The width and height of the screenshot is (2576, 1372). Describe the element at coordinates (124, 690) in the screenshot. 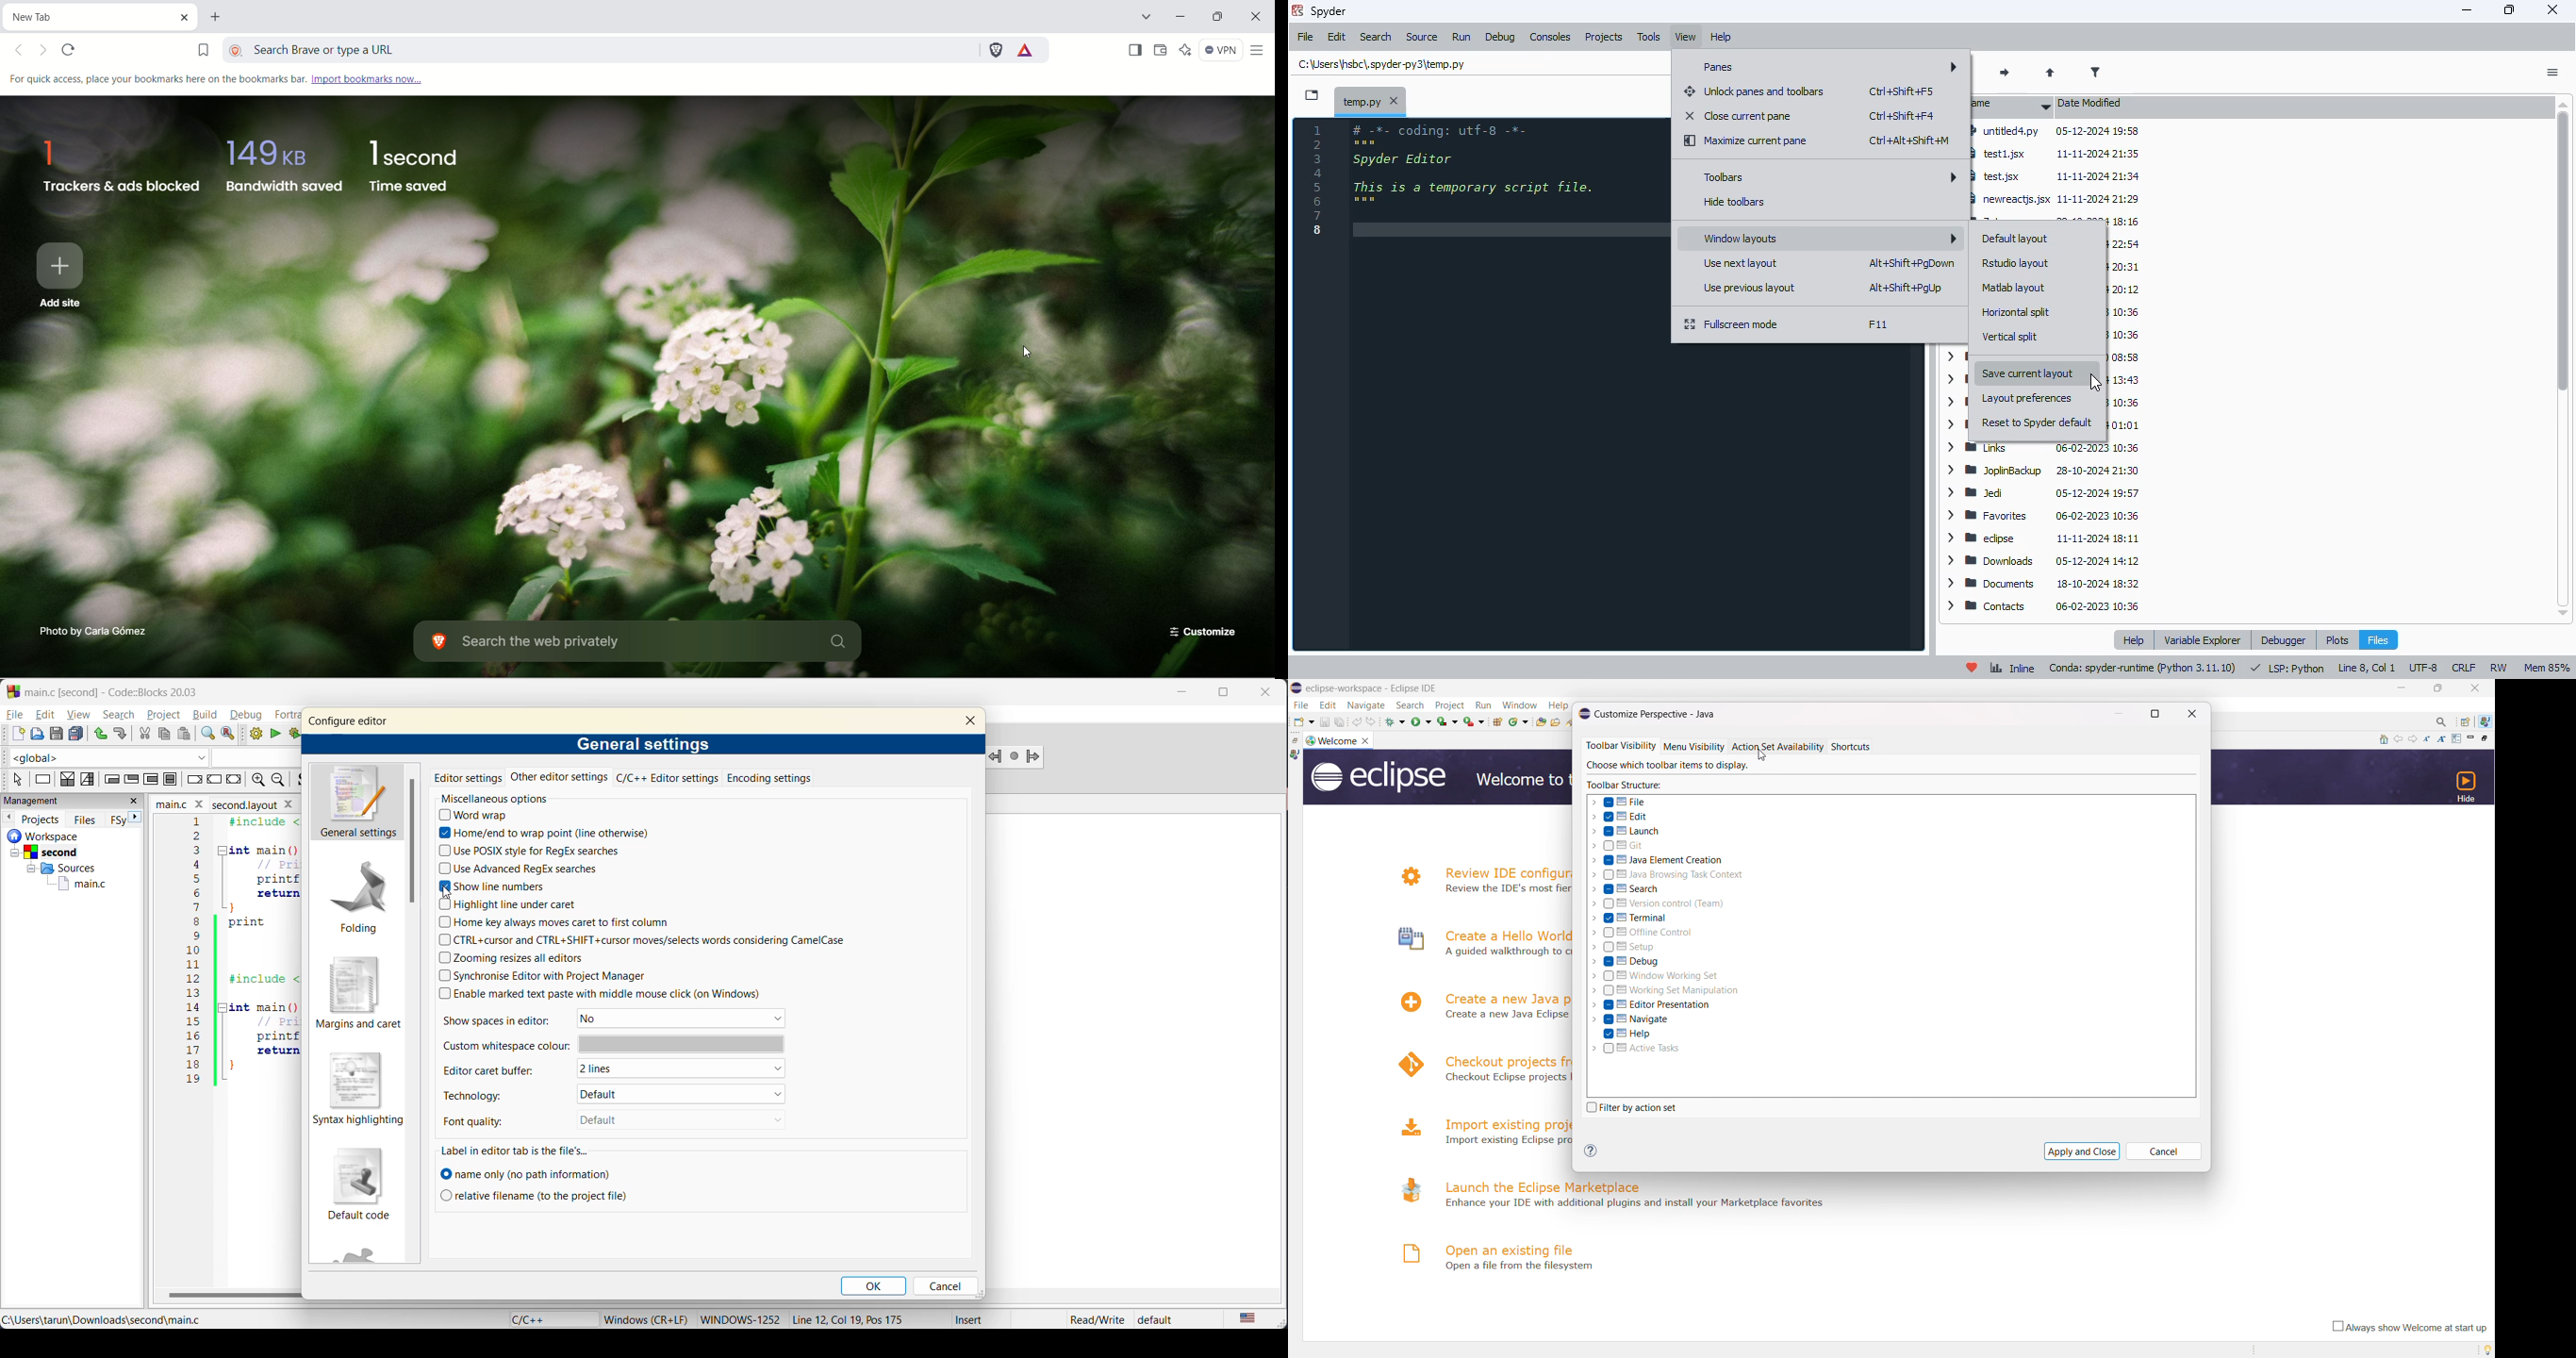

I see `app name and file name` at that location.